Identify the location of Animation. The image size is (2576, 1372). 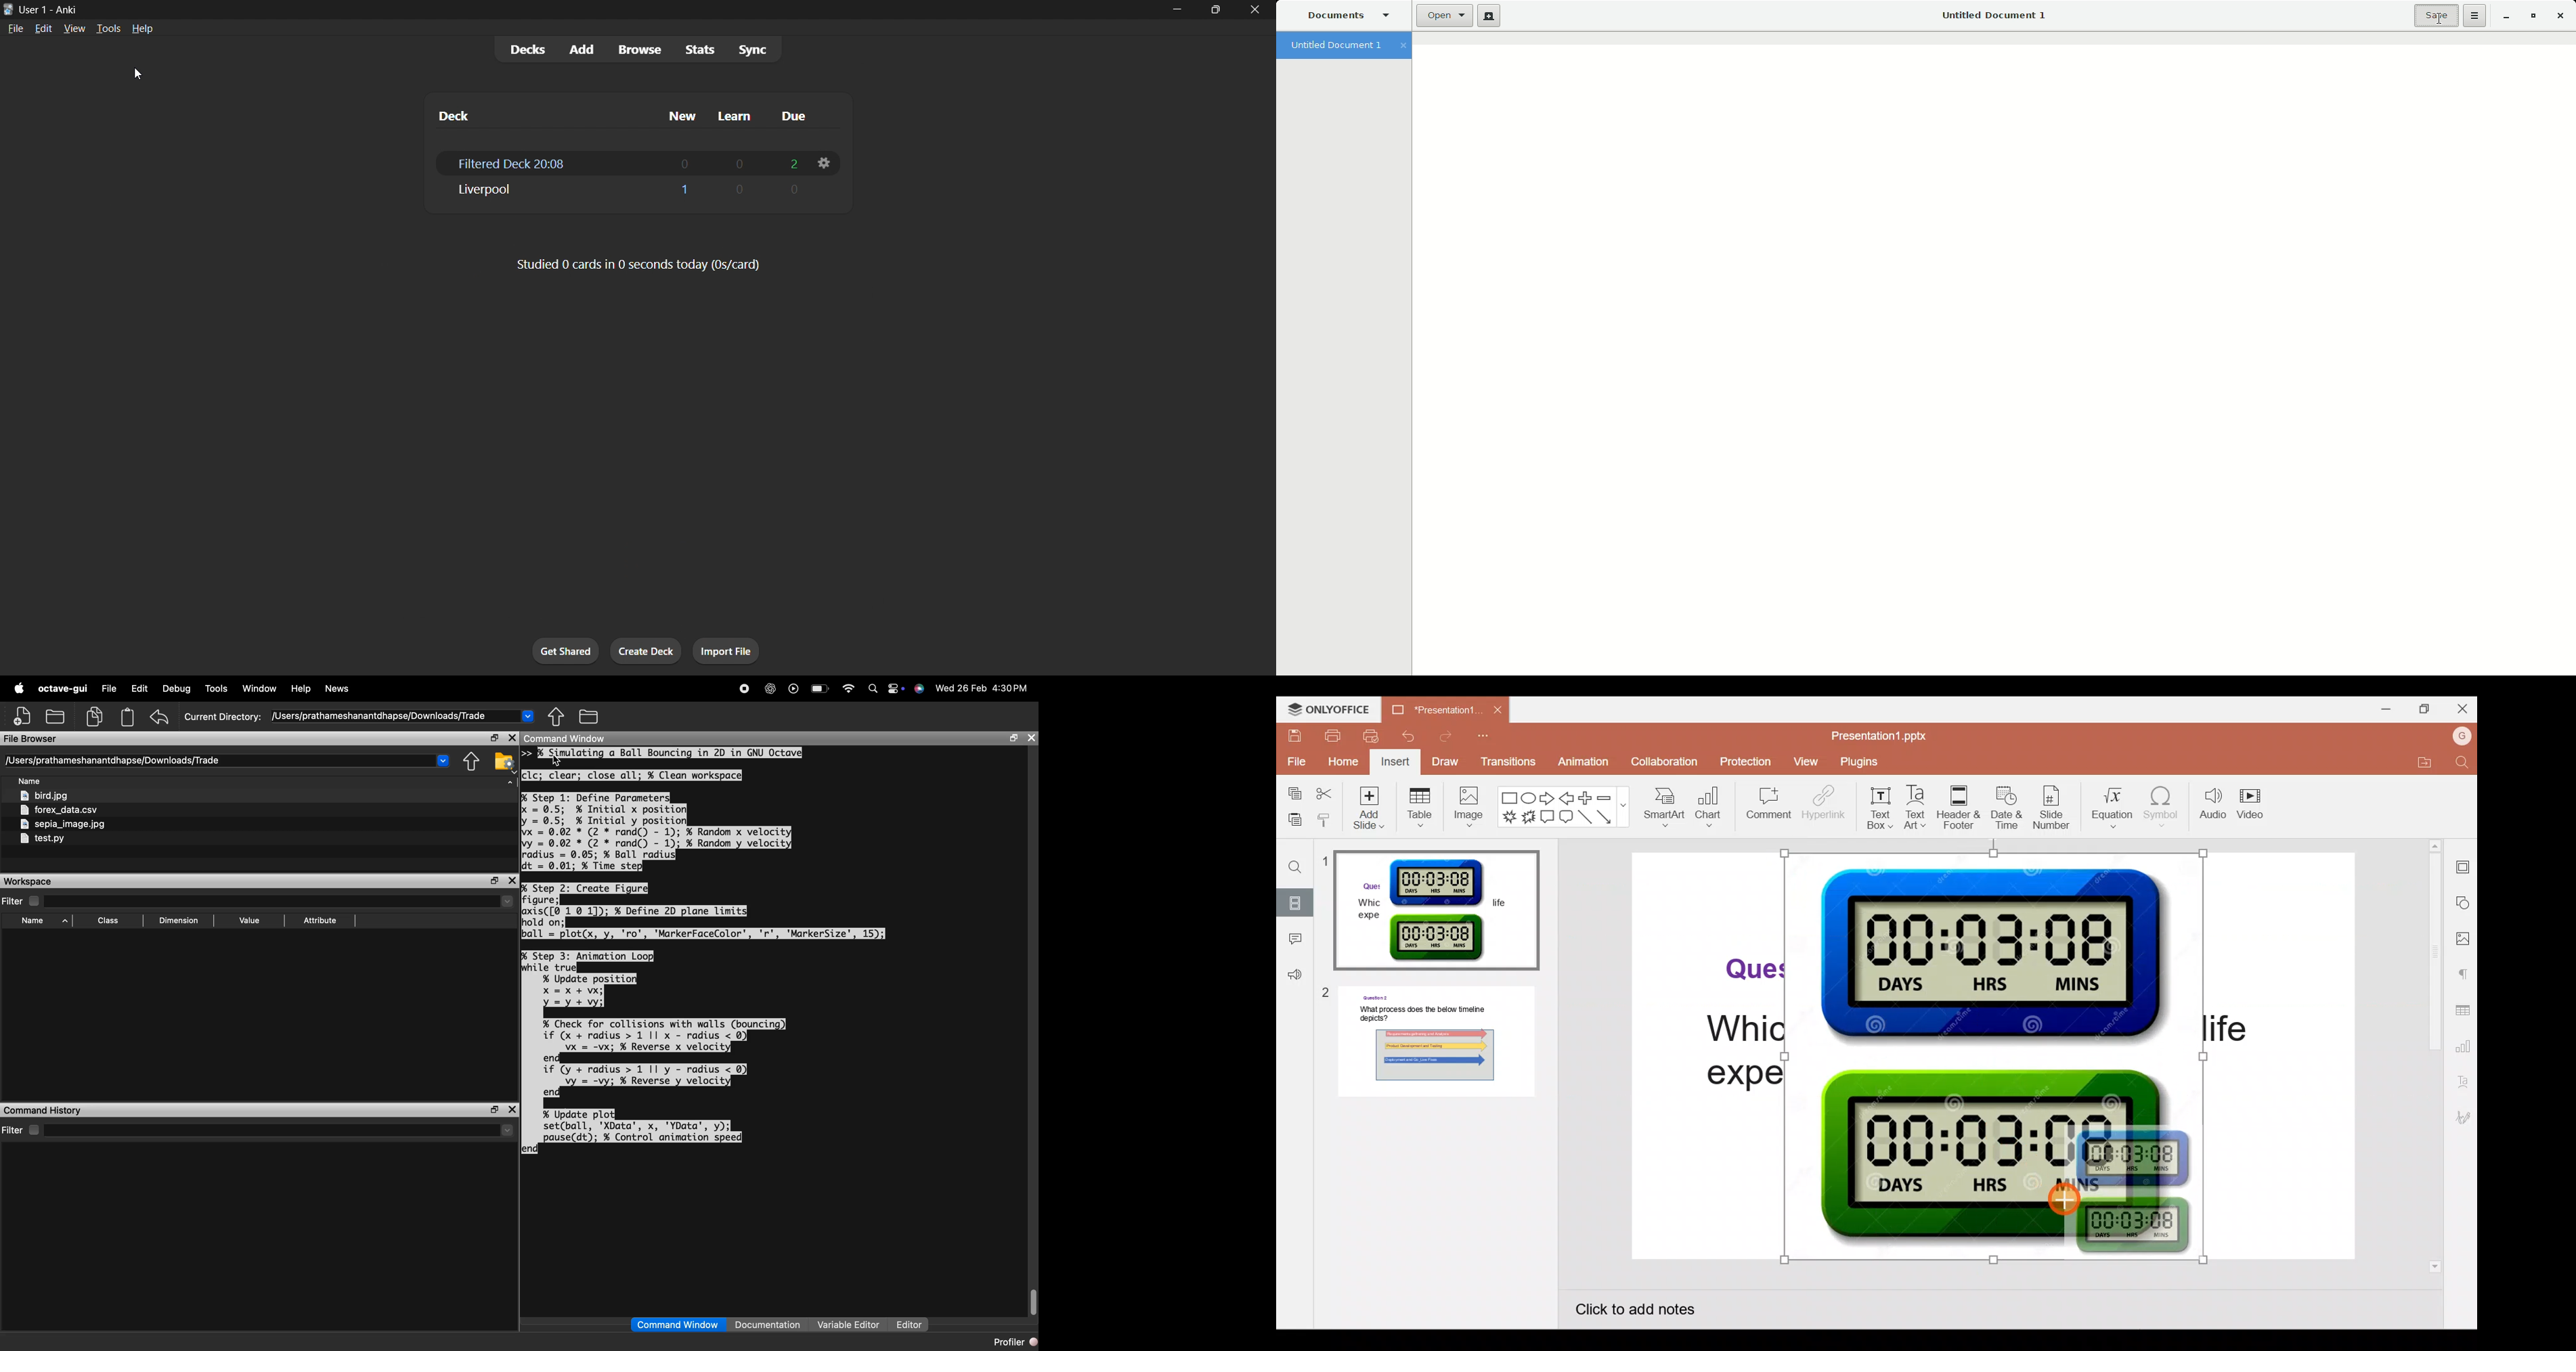
(1577, 761).